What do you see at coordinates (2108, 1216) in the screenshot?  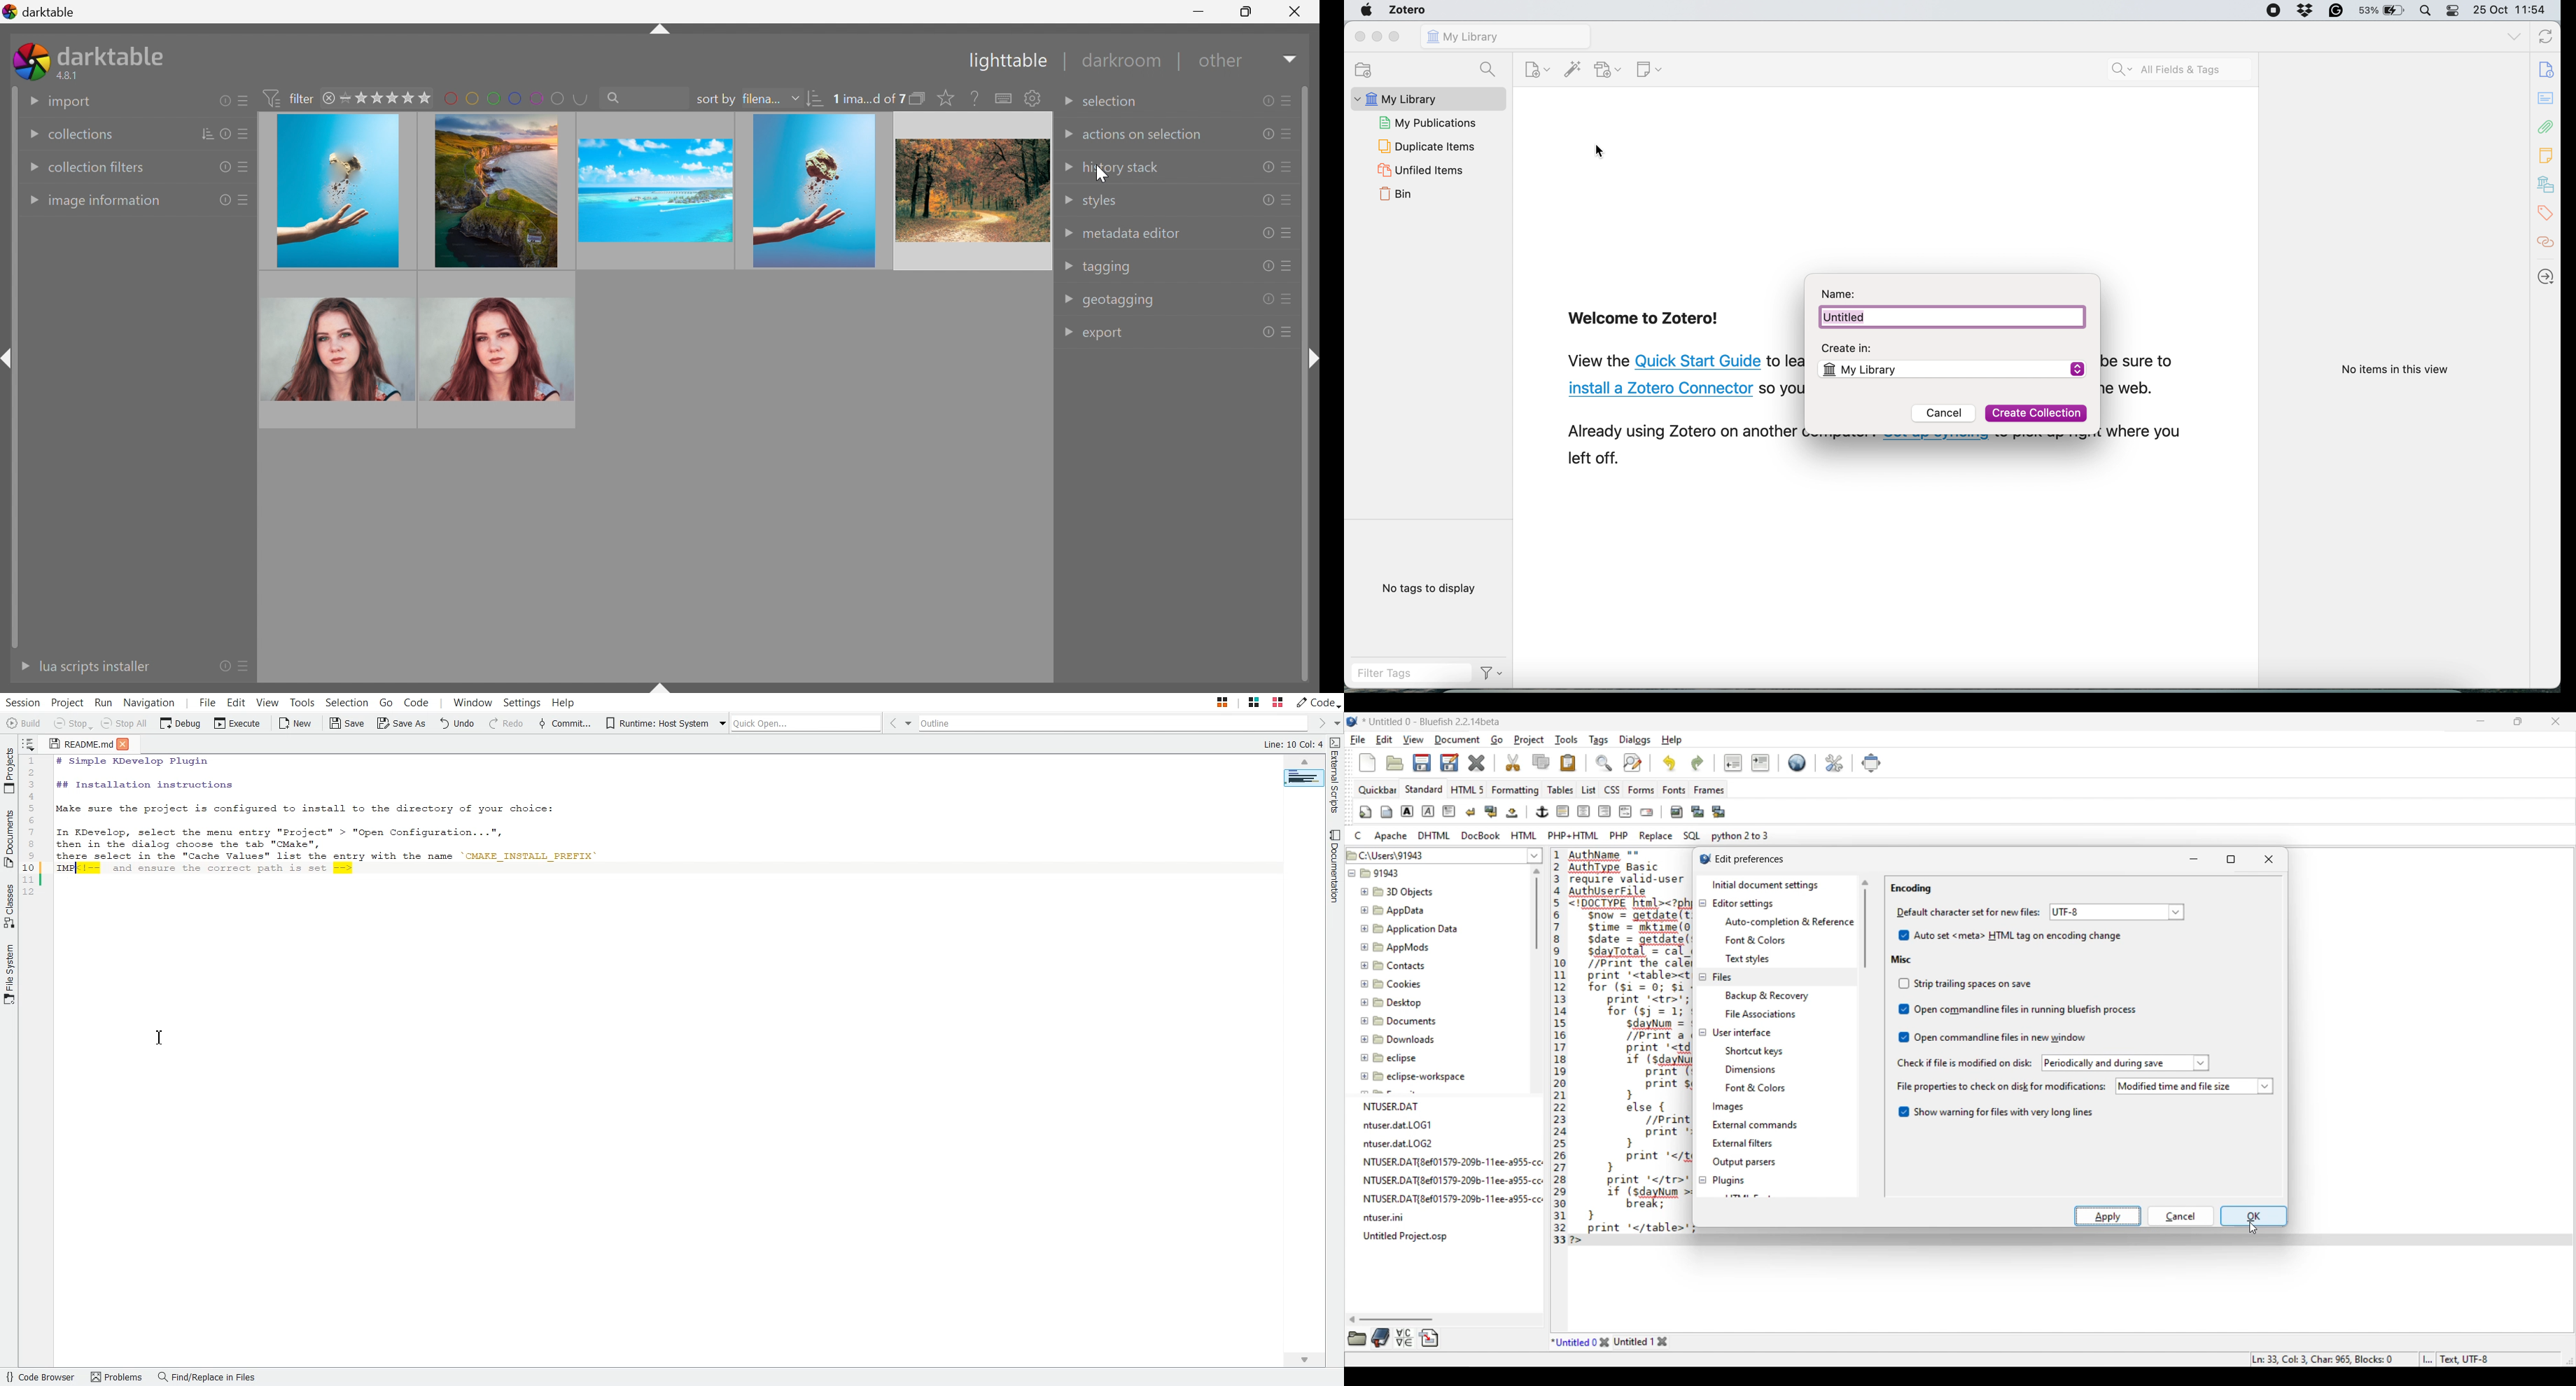 I see `Apply highlighted` at bounding box center [2108, 1216].